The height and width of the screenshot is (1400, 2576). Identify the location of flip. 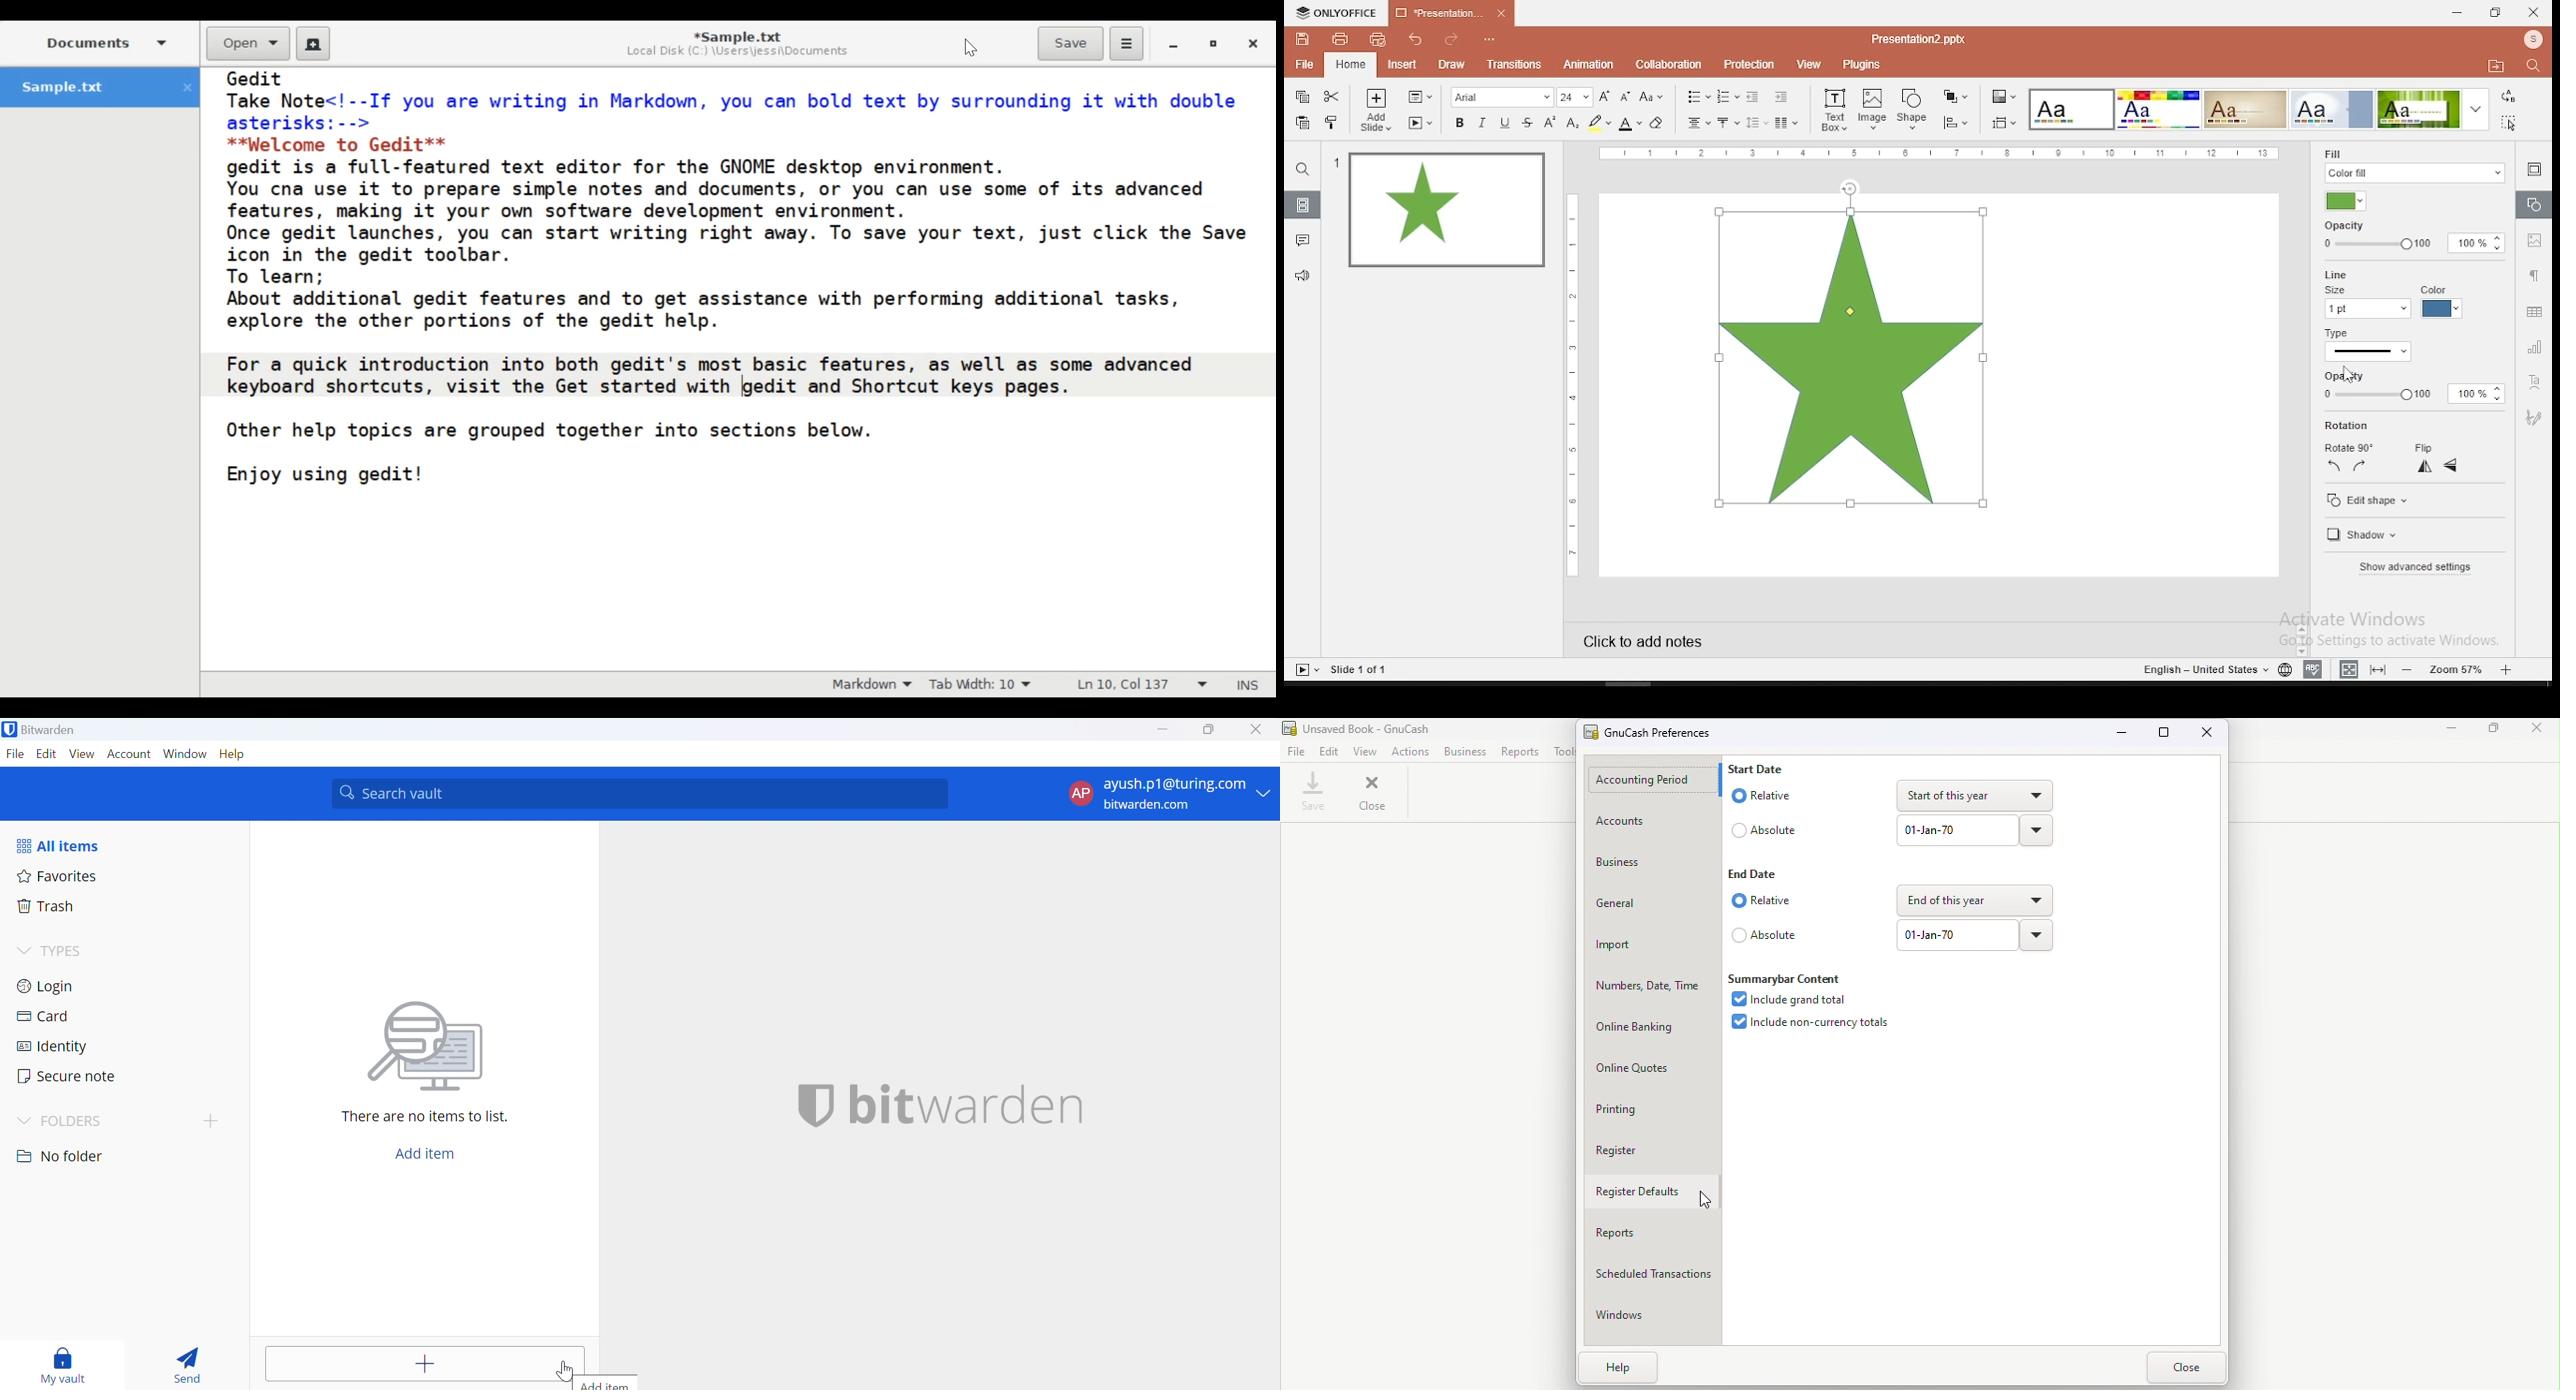
(2428, 448).